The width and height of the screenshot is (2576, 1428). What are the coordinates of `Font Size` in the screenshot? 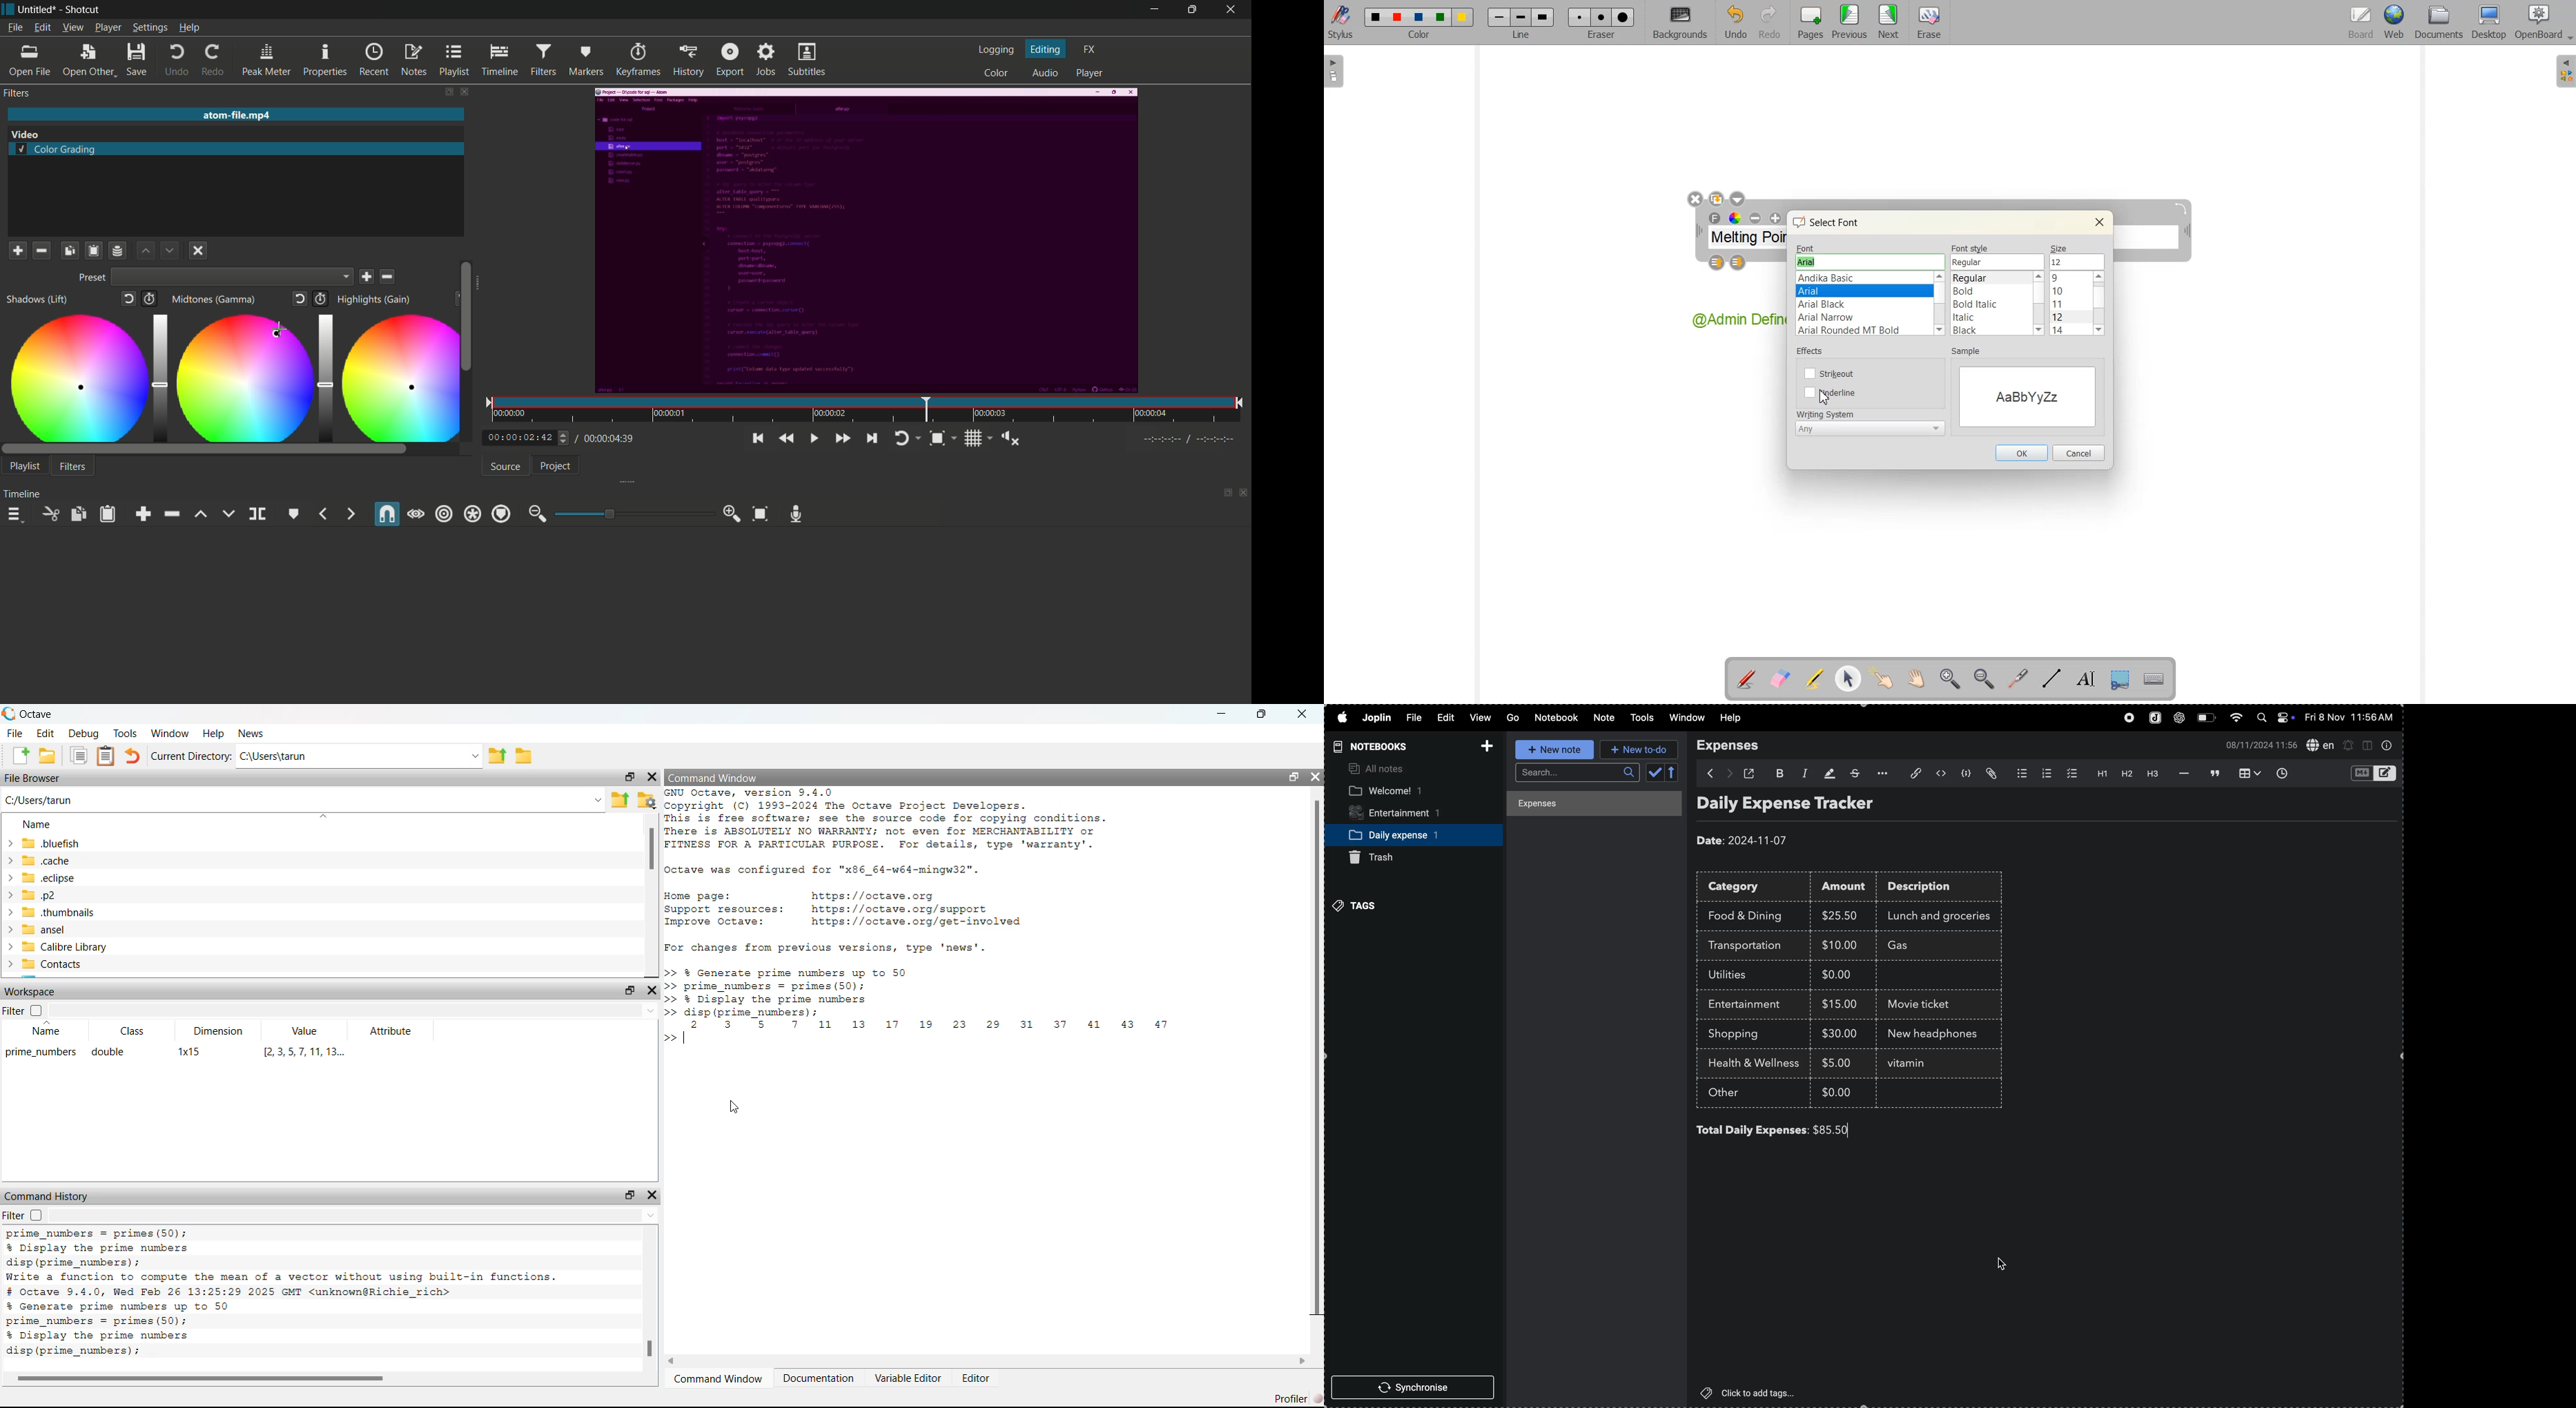 It's located at (2076, 261).